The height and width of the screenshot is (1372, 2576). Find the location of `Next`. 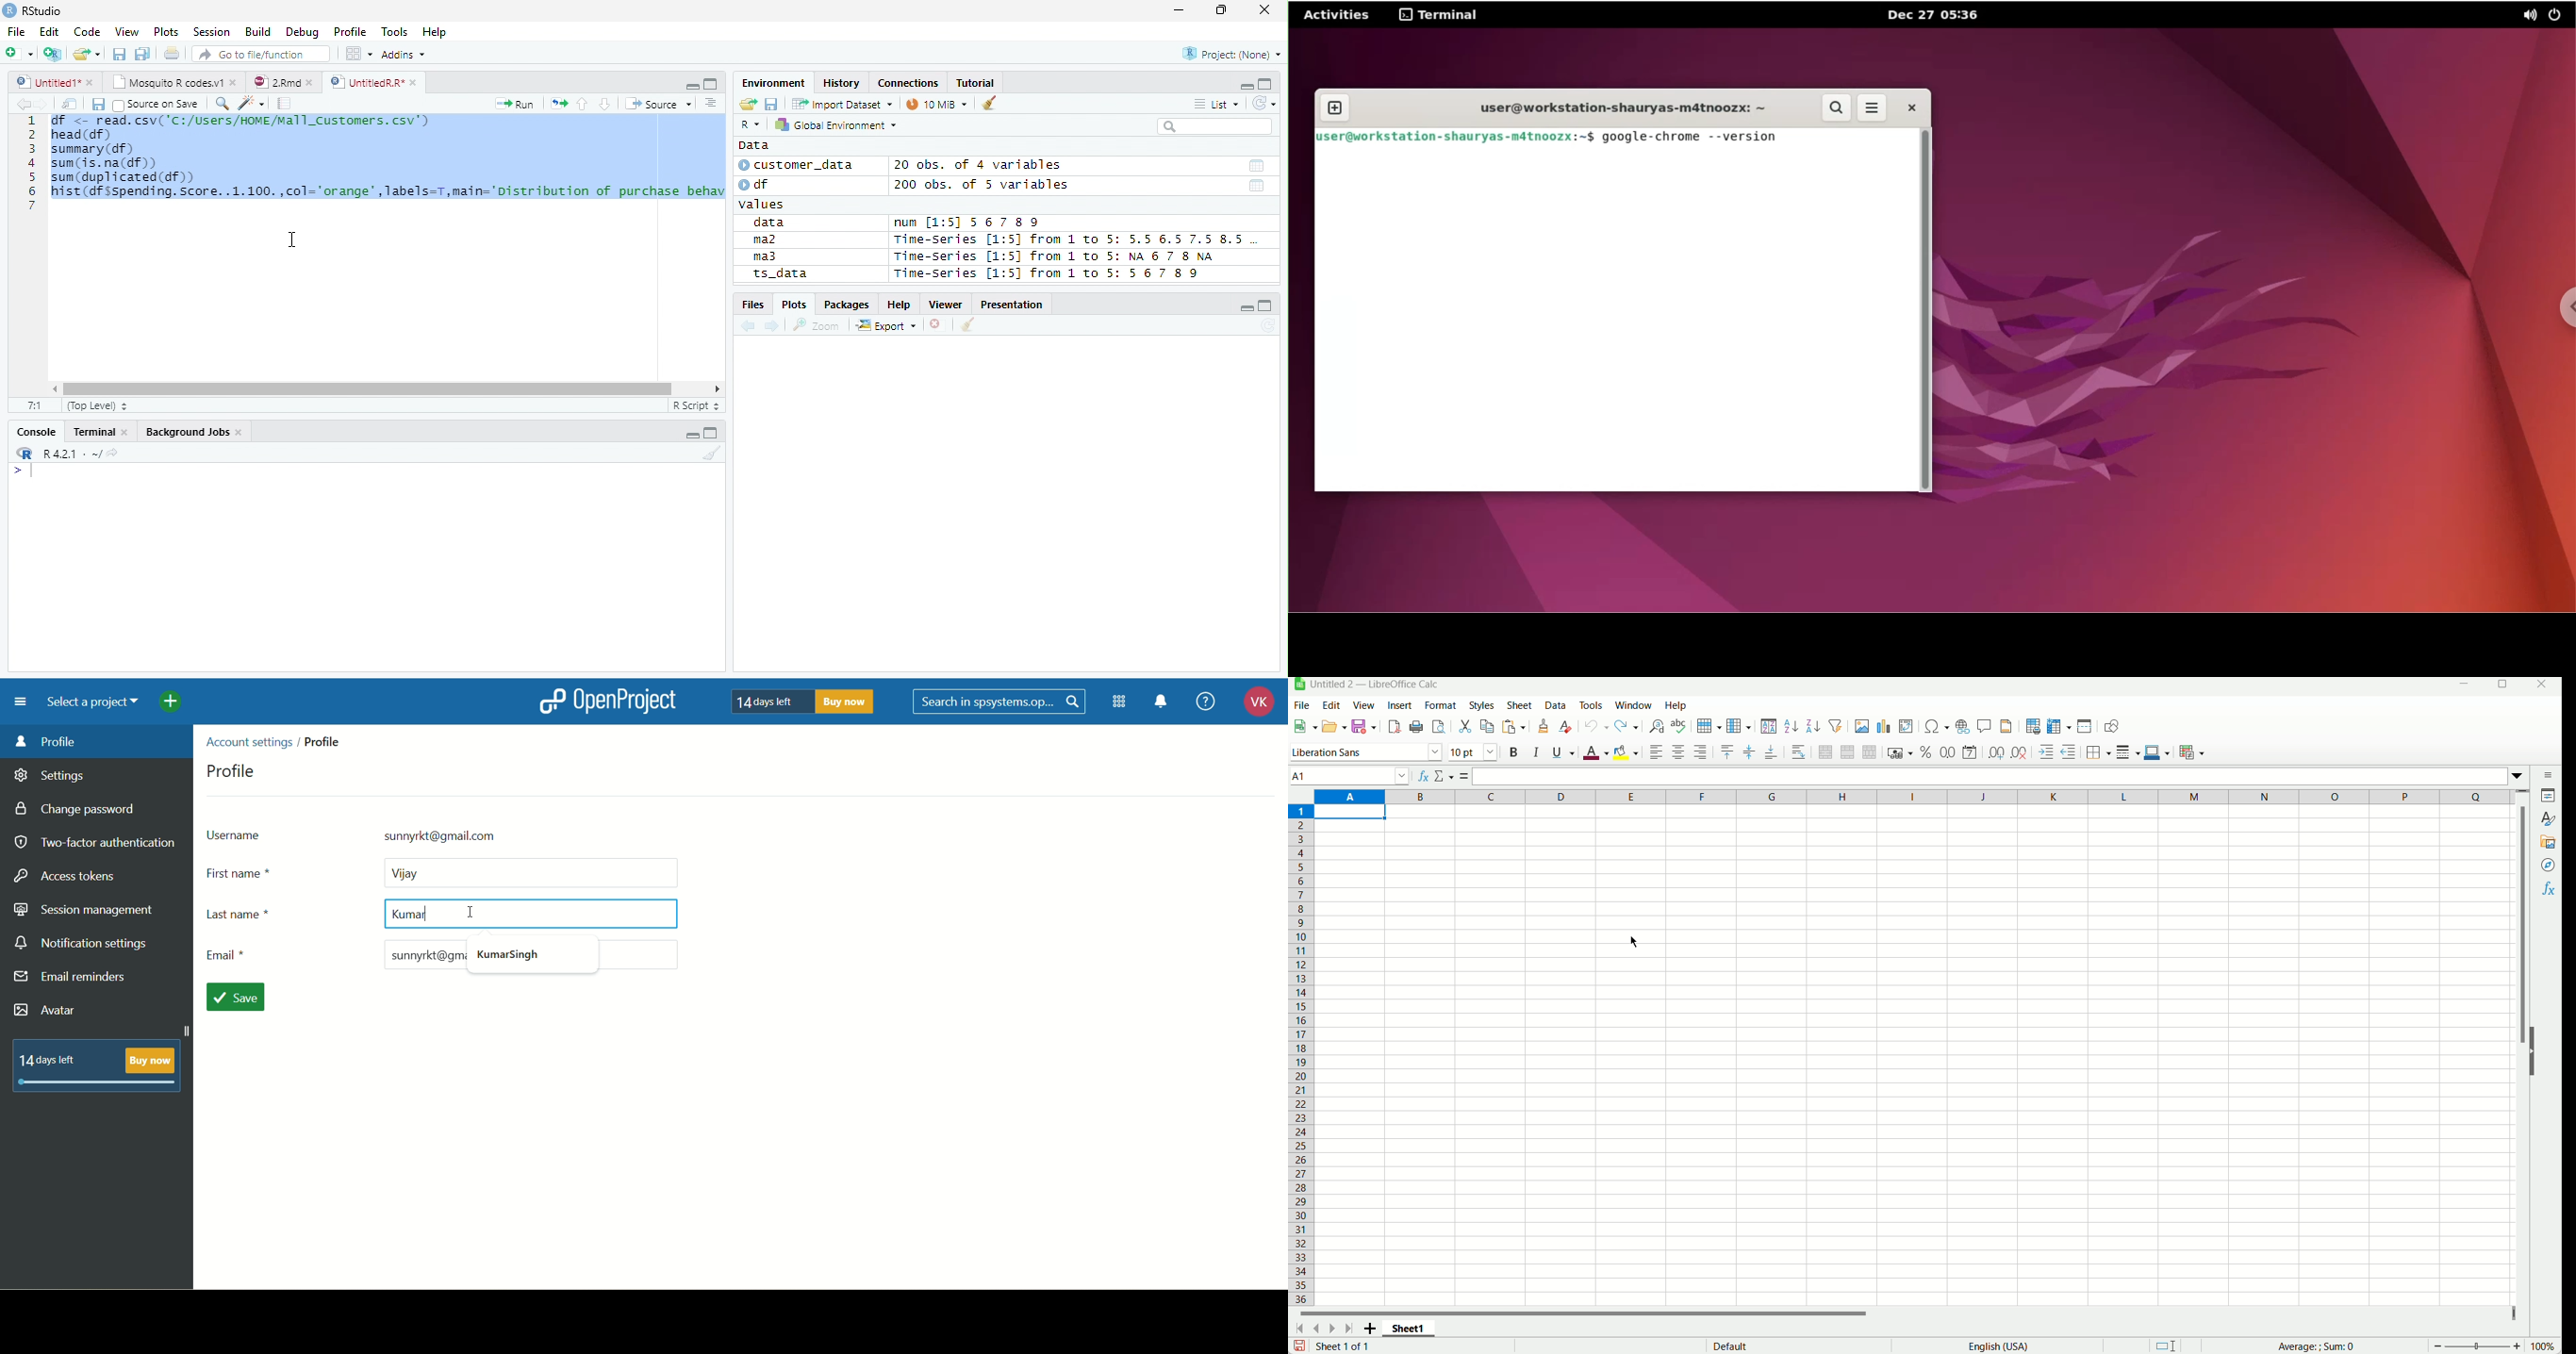

Next is located at coordinates (773, 327).